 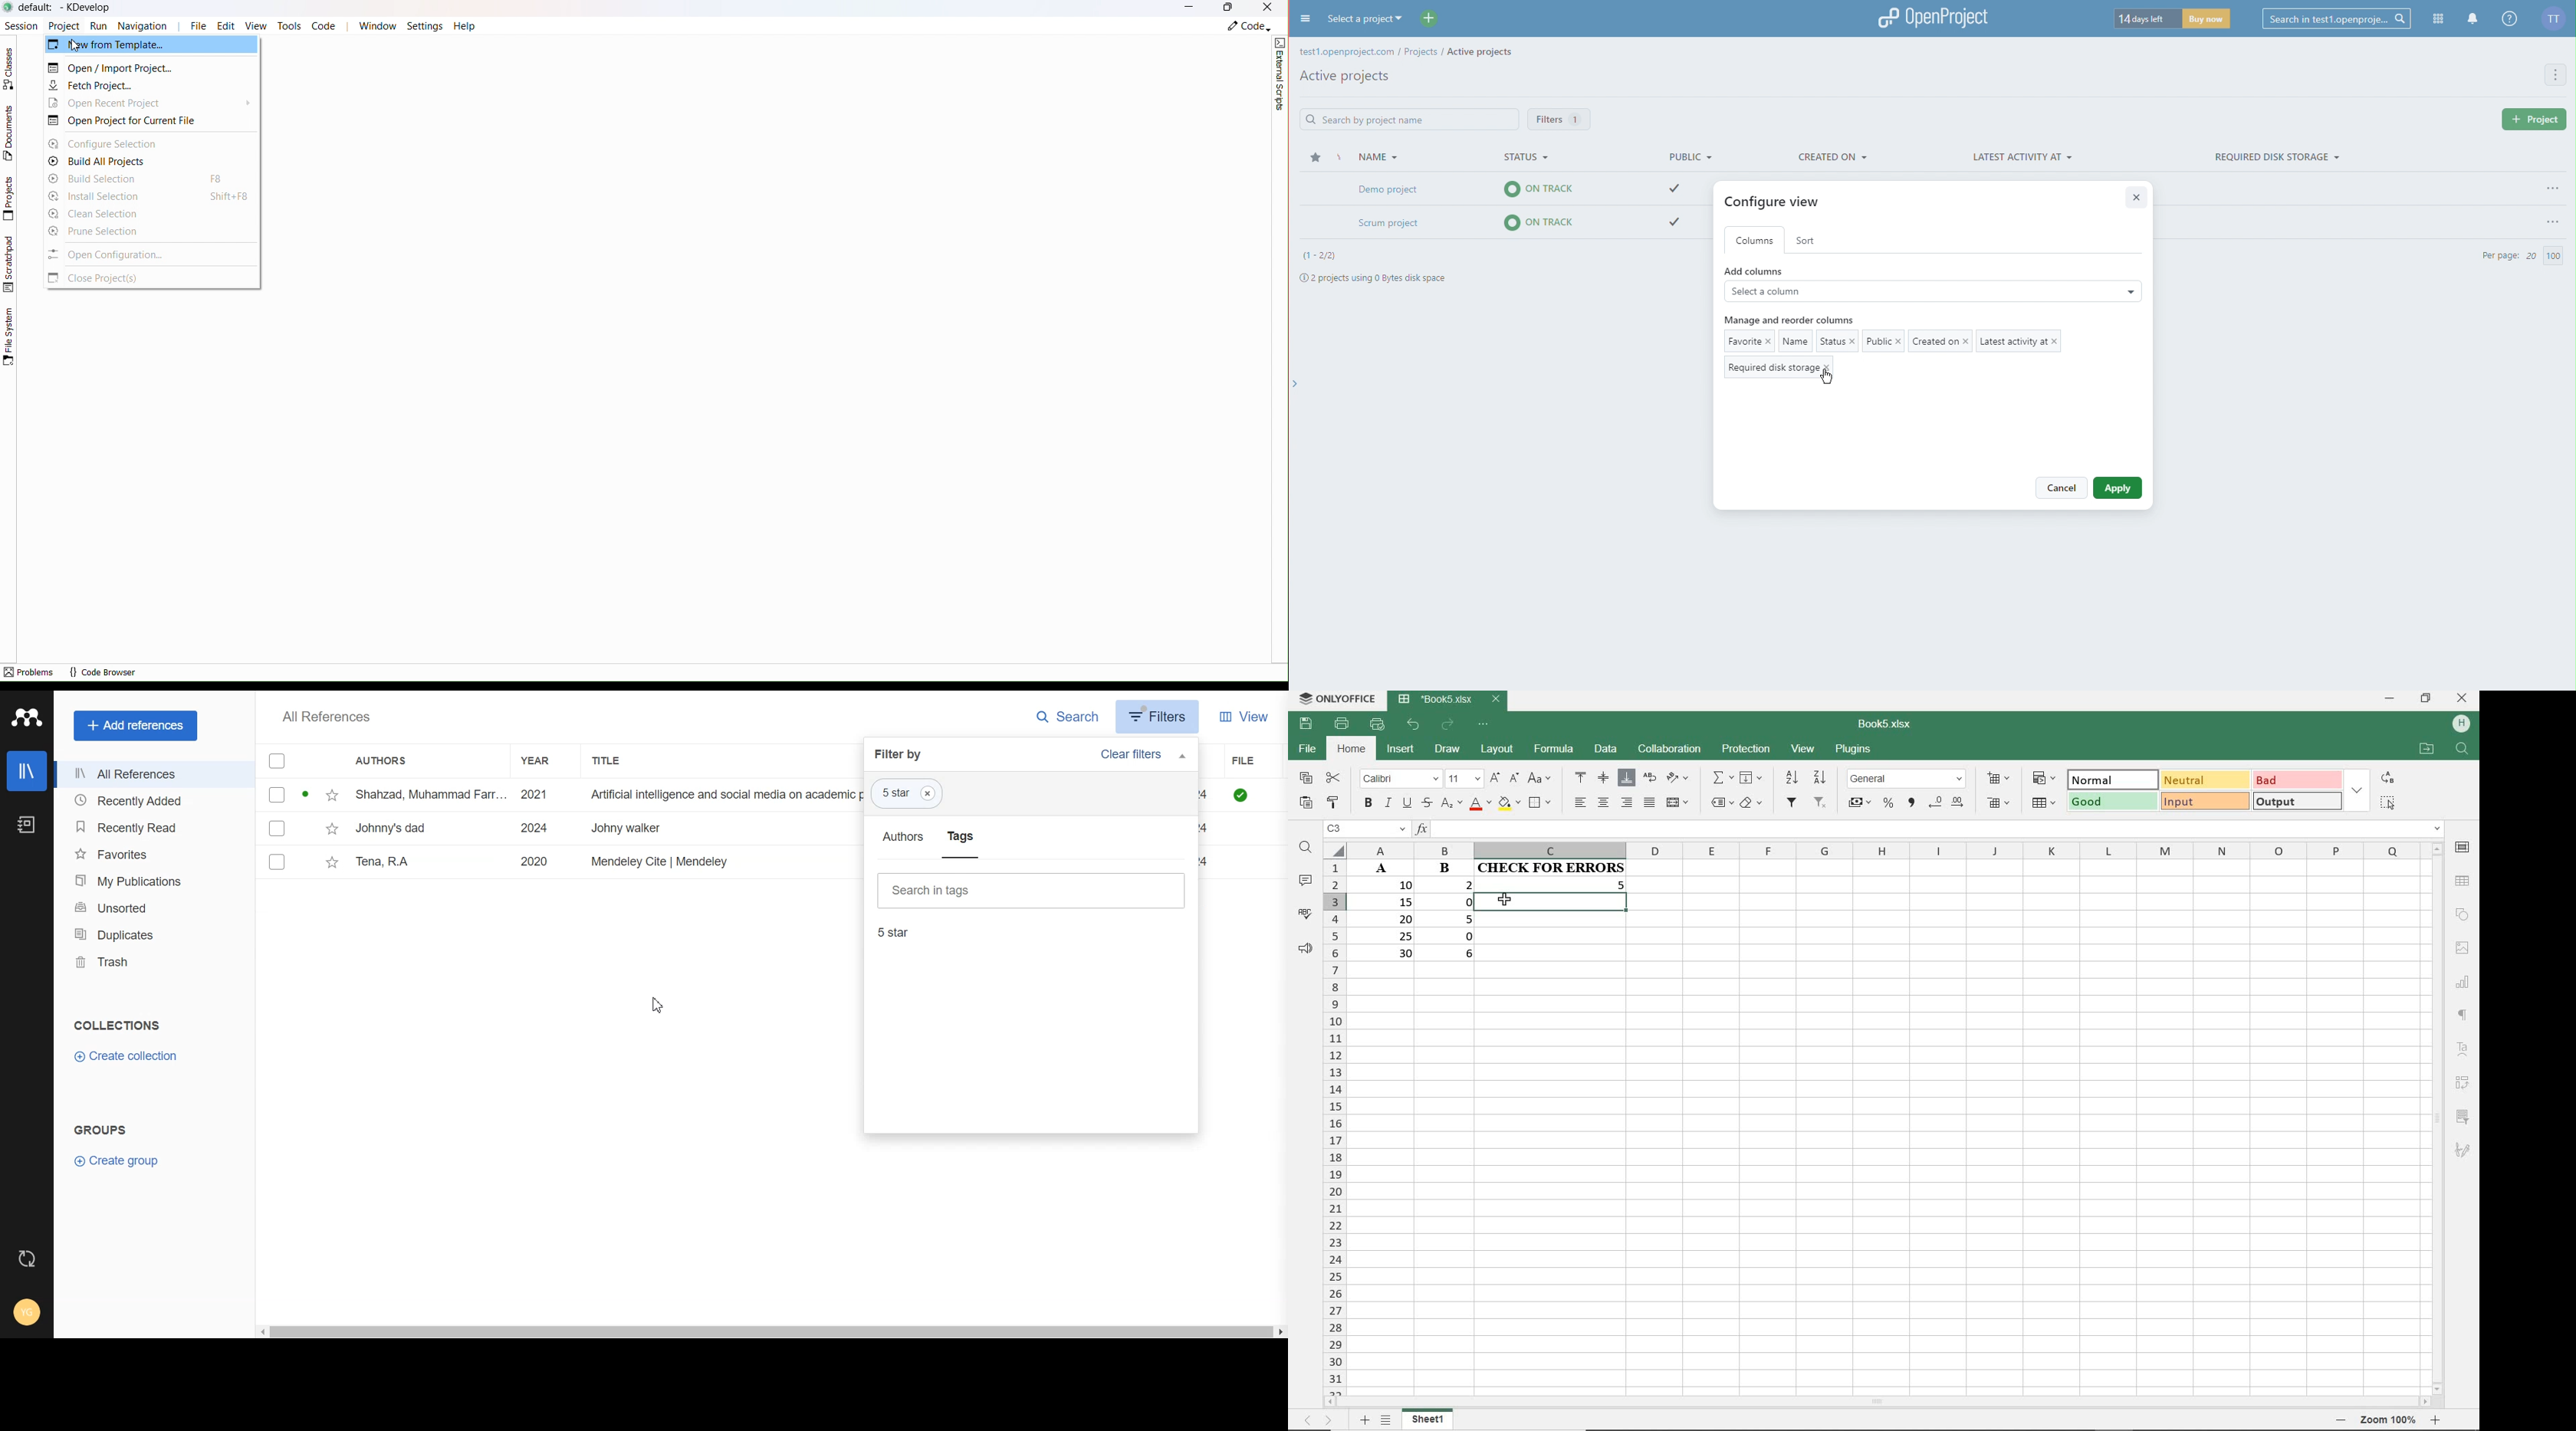 I want to click on FONT COLOR, so click(x=1479, y=805).